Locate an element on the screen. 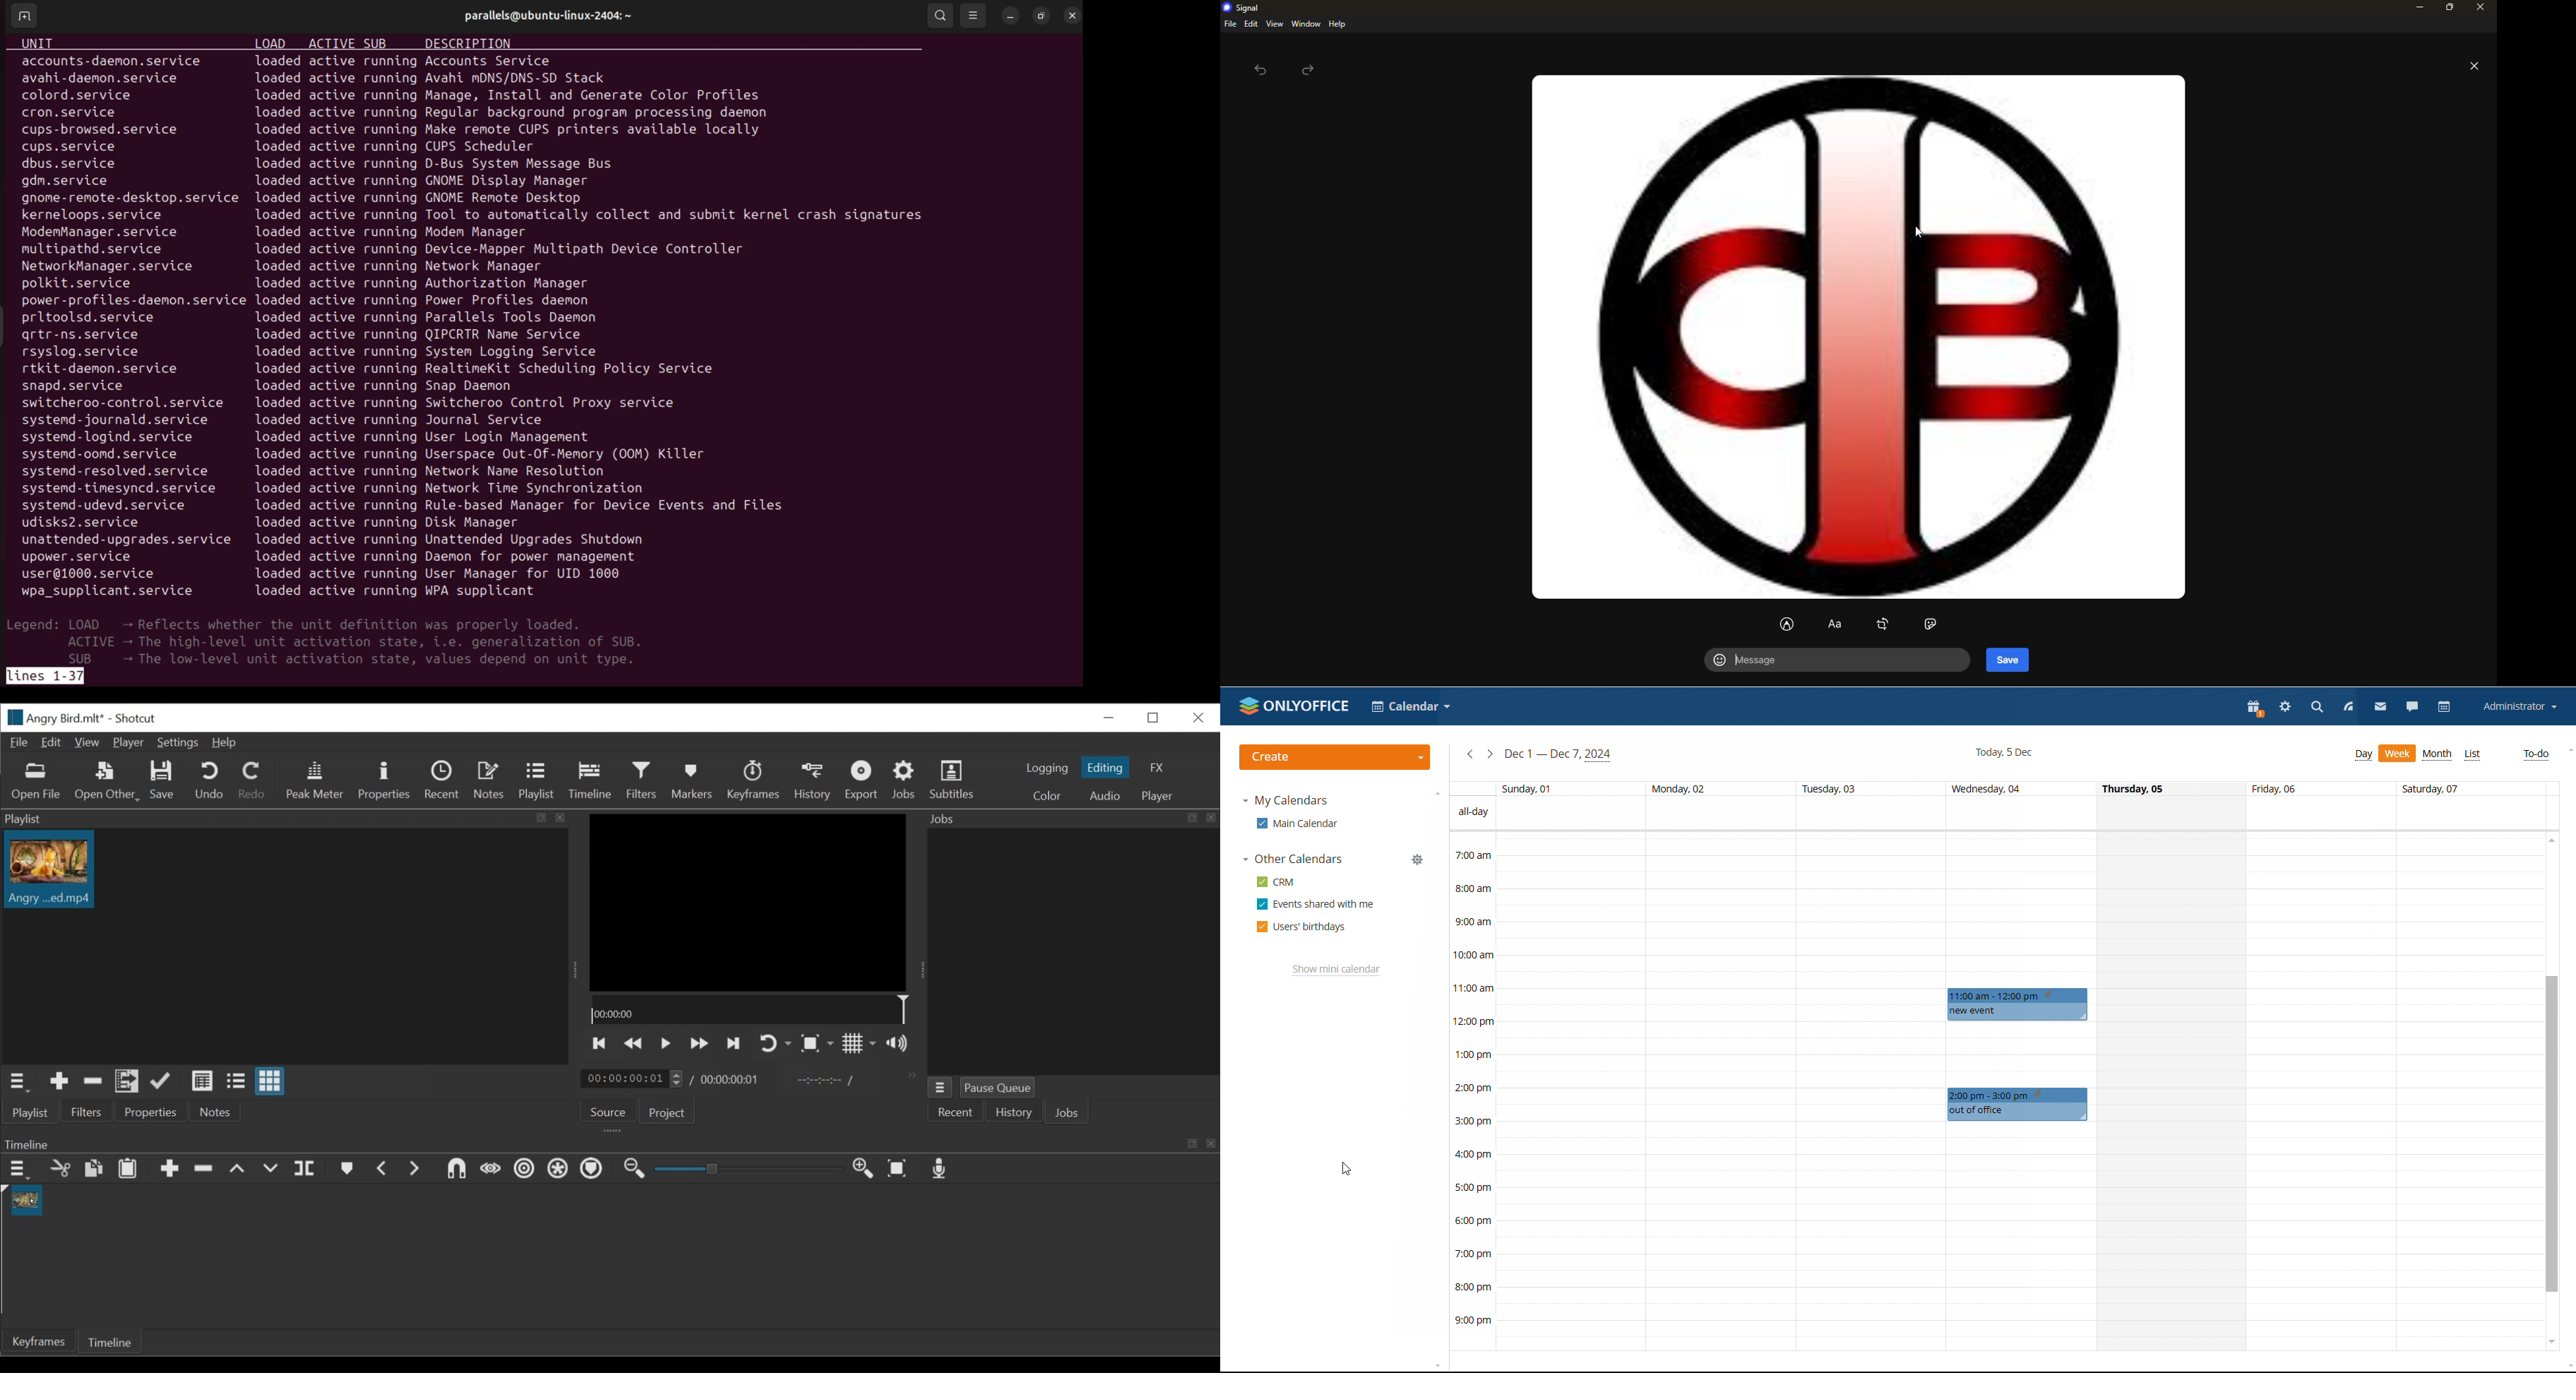 The height and width of the screenshot is (1400, 2576). active running profiles is located at coordinates (453, 303).